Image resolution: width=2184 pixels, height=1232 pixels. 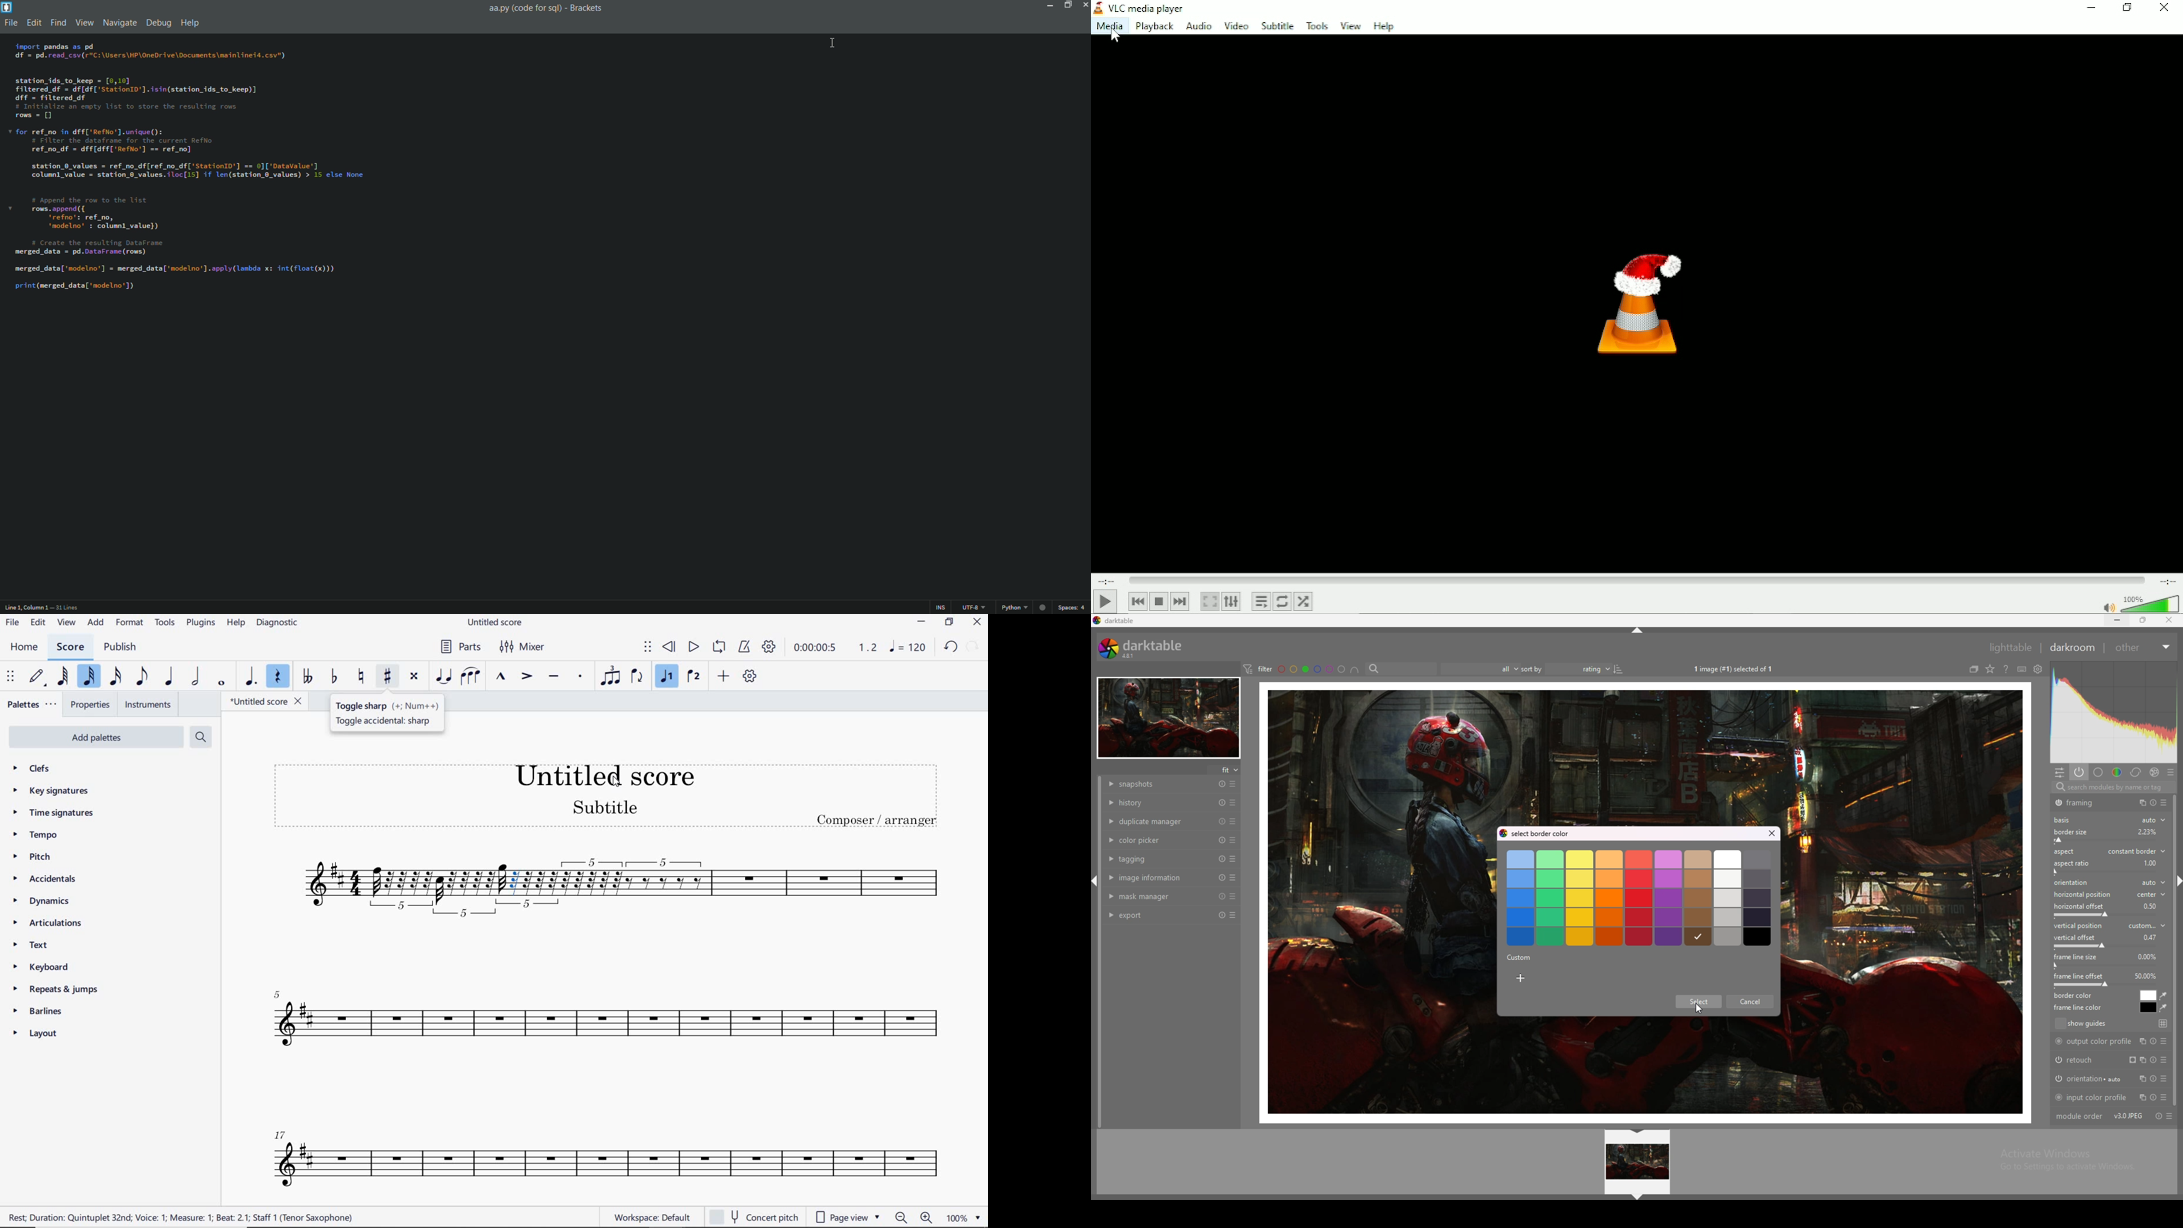 I want to click on SCORE, so click(x=70, y=648).